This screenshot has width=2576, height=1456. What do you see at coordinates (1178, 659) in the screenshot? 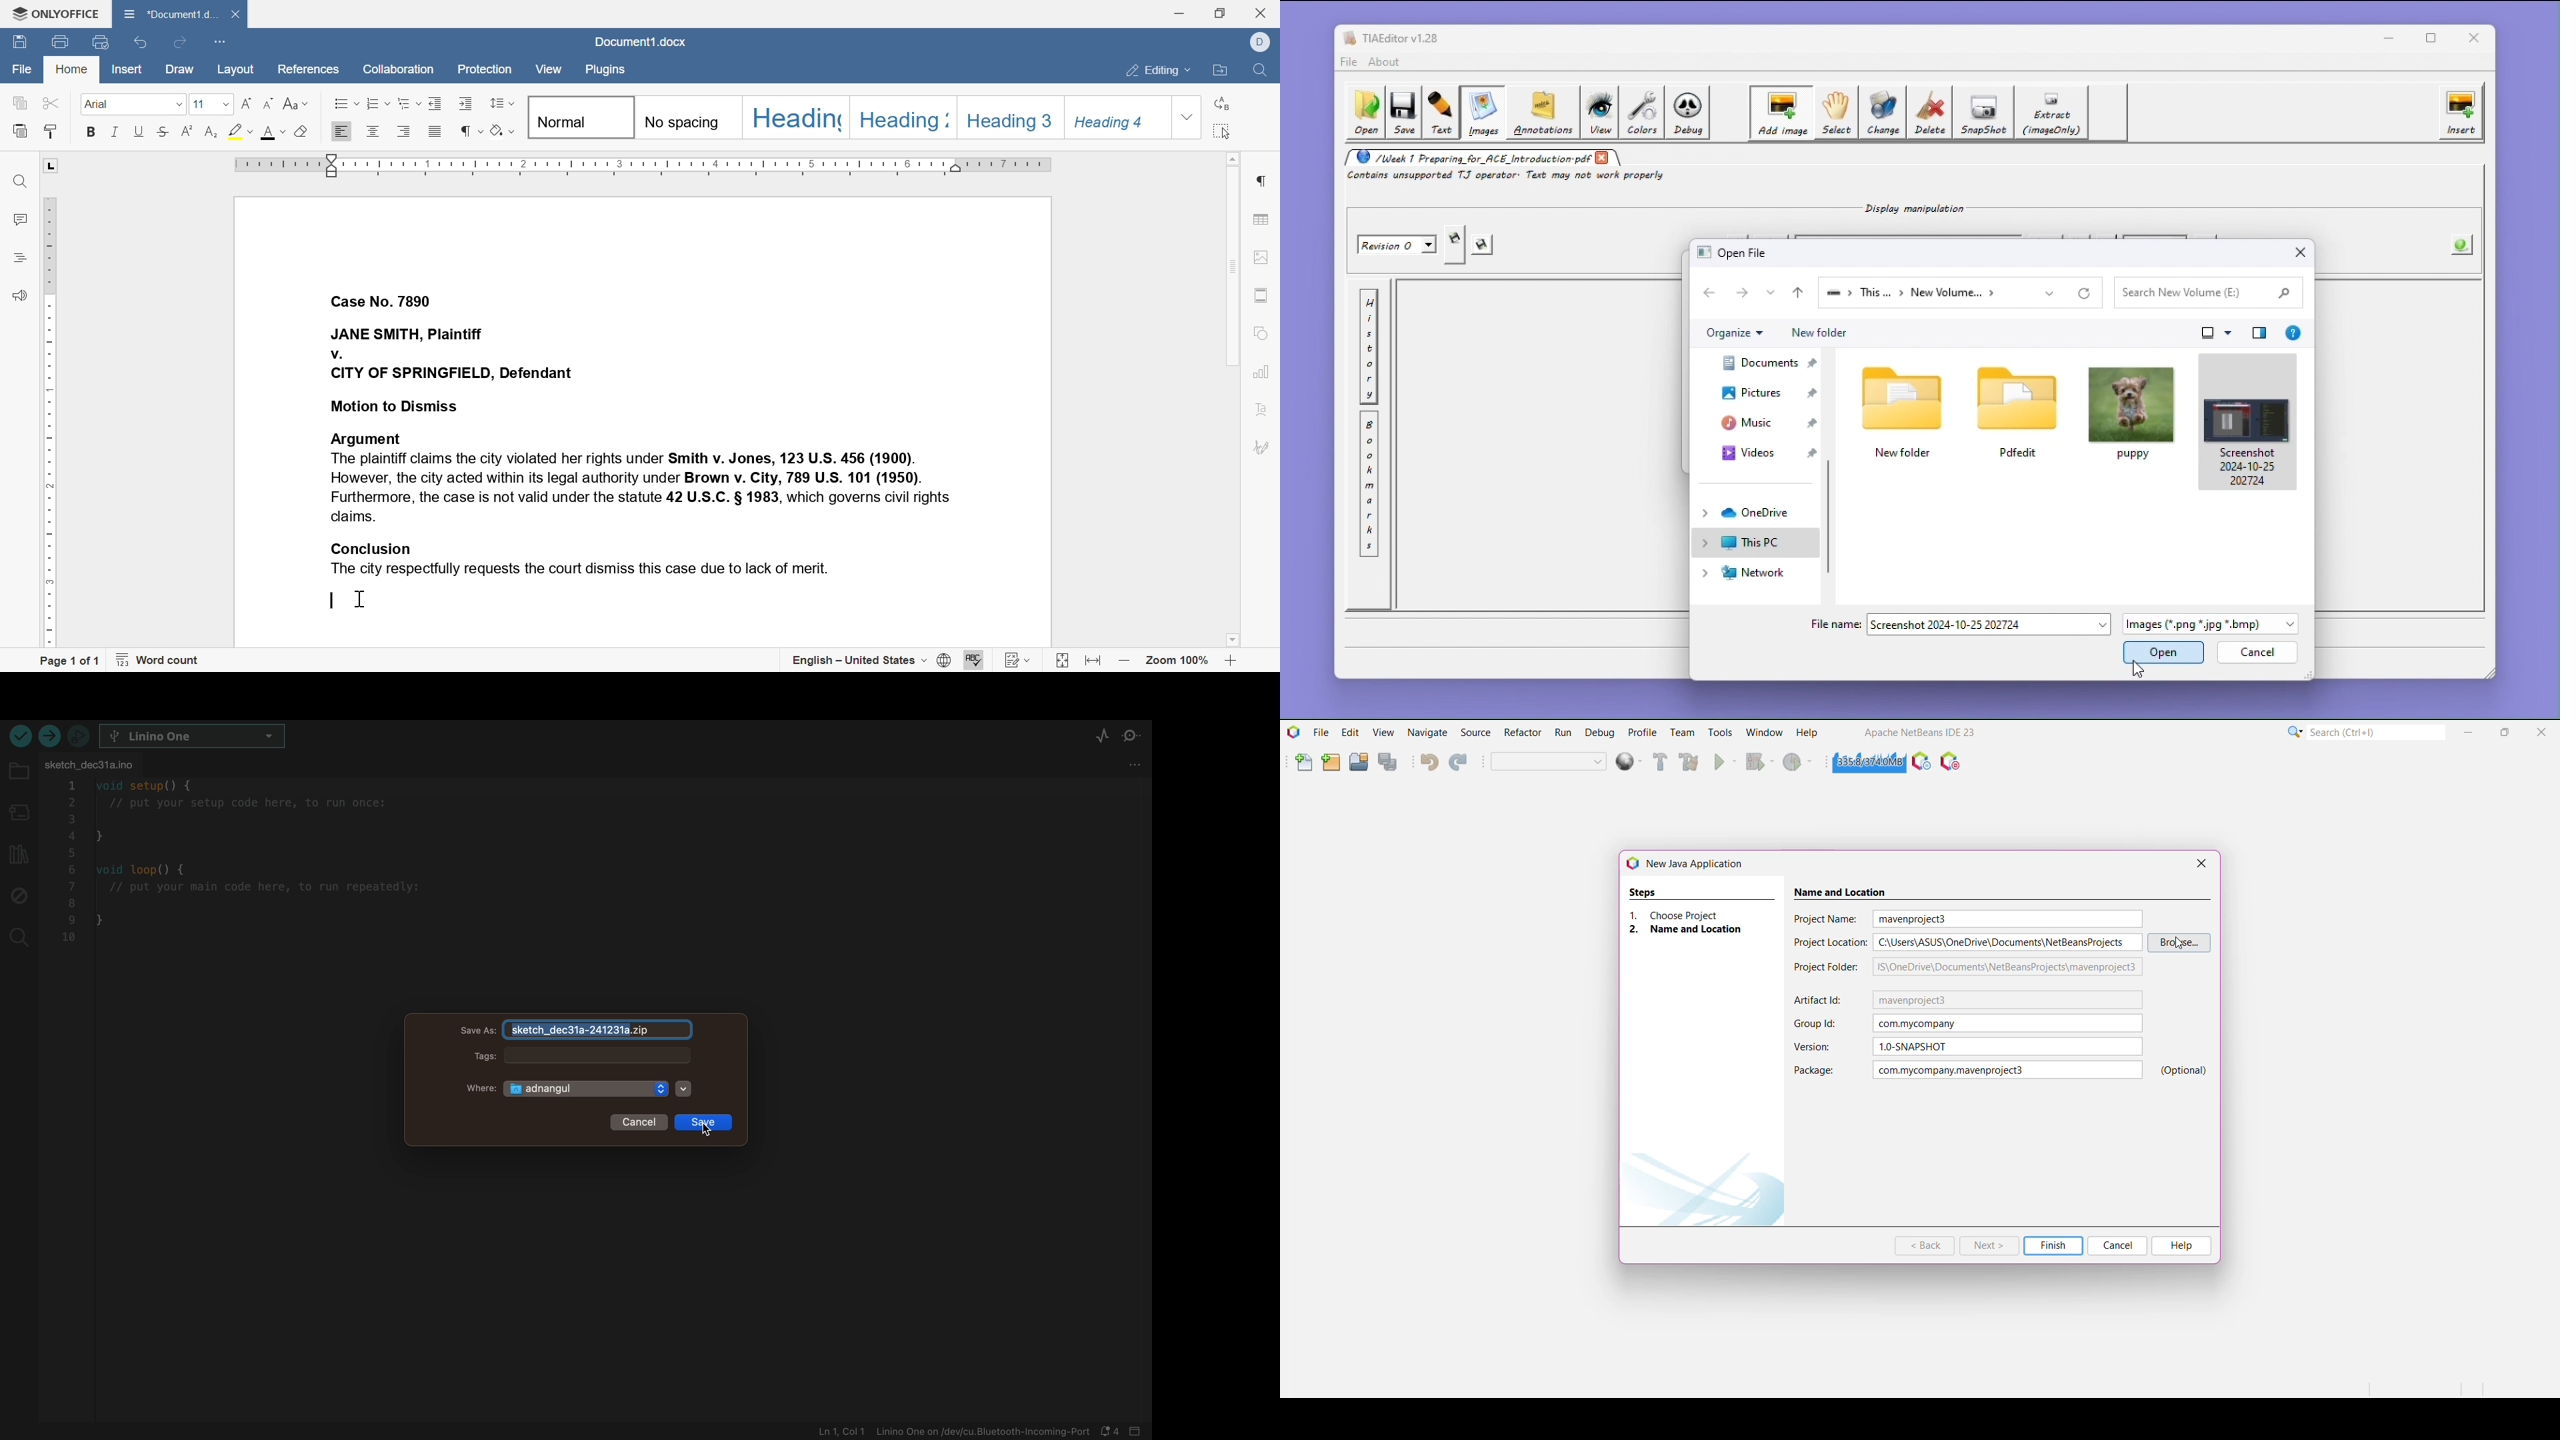
I see `zoom 100%` at bounding box center [1178, 659].